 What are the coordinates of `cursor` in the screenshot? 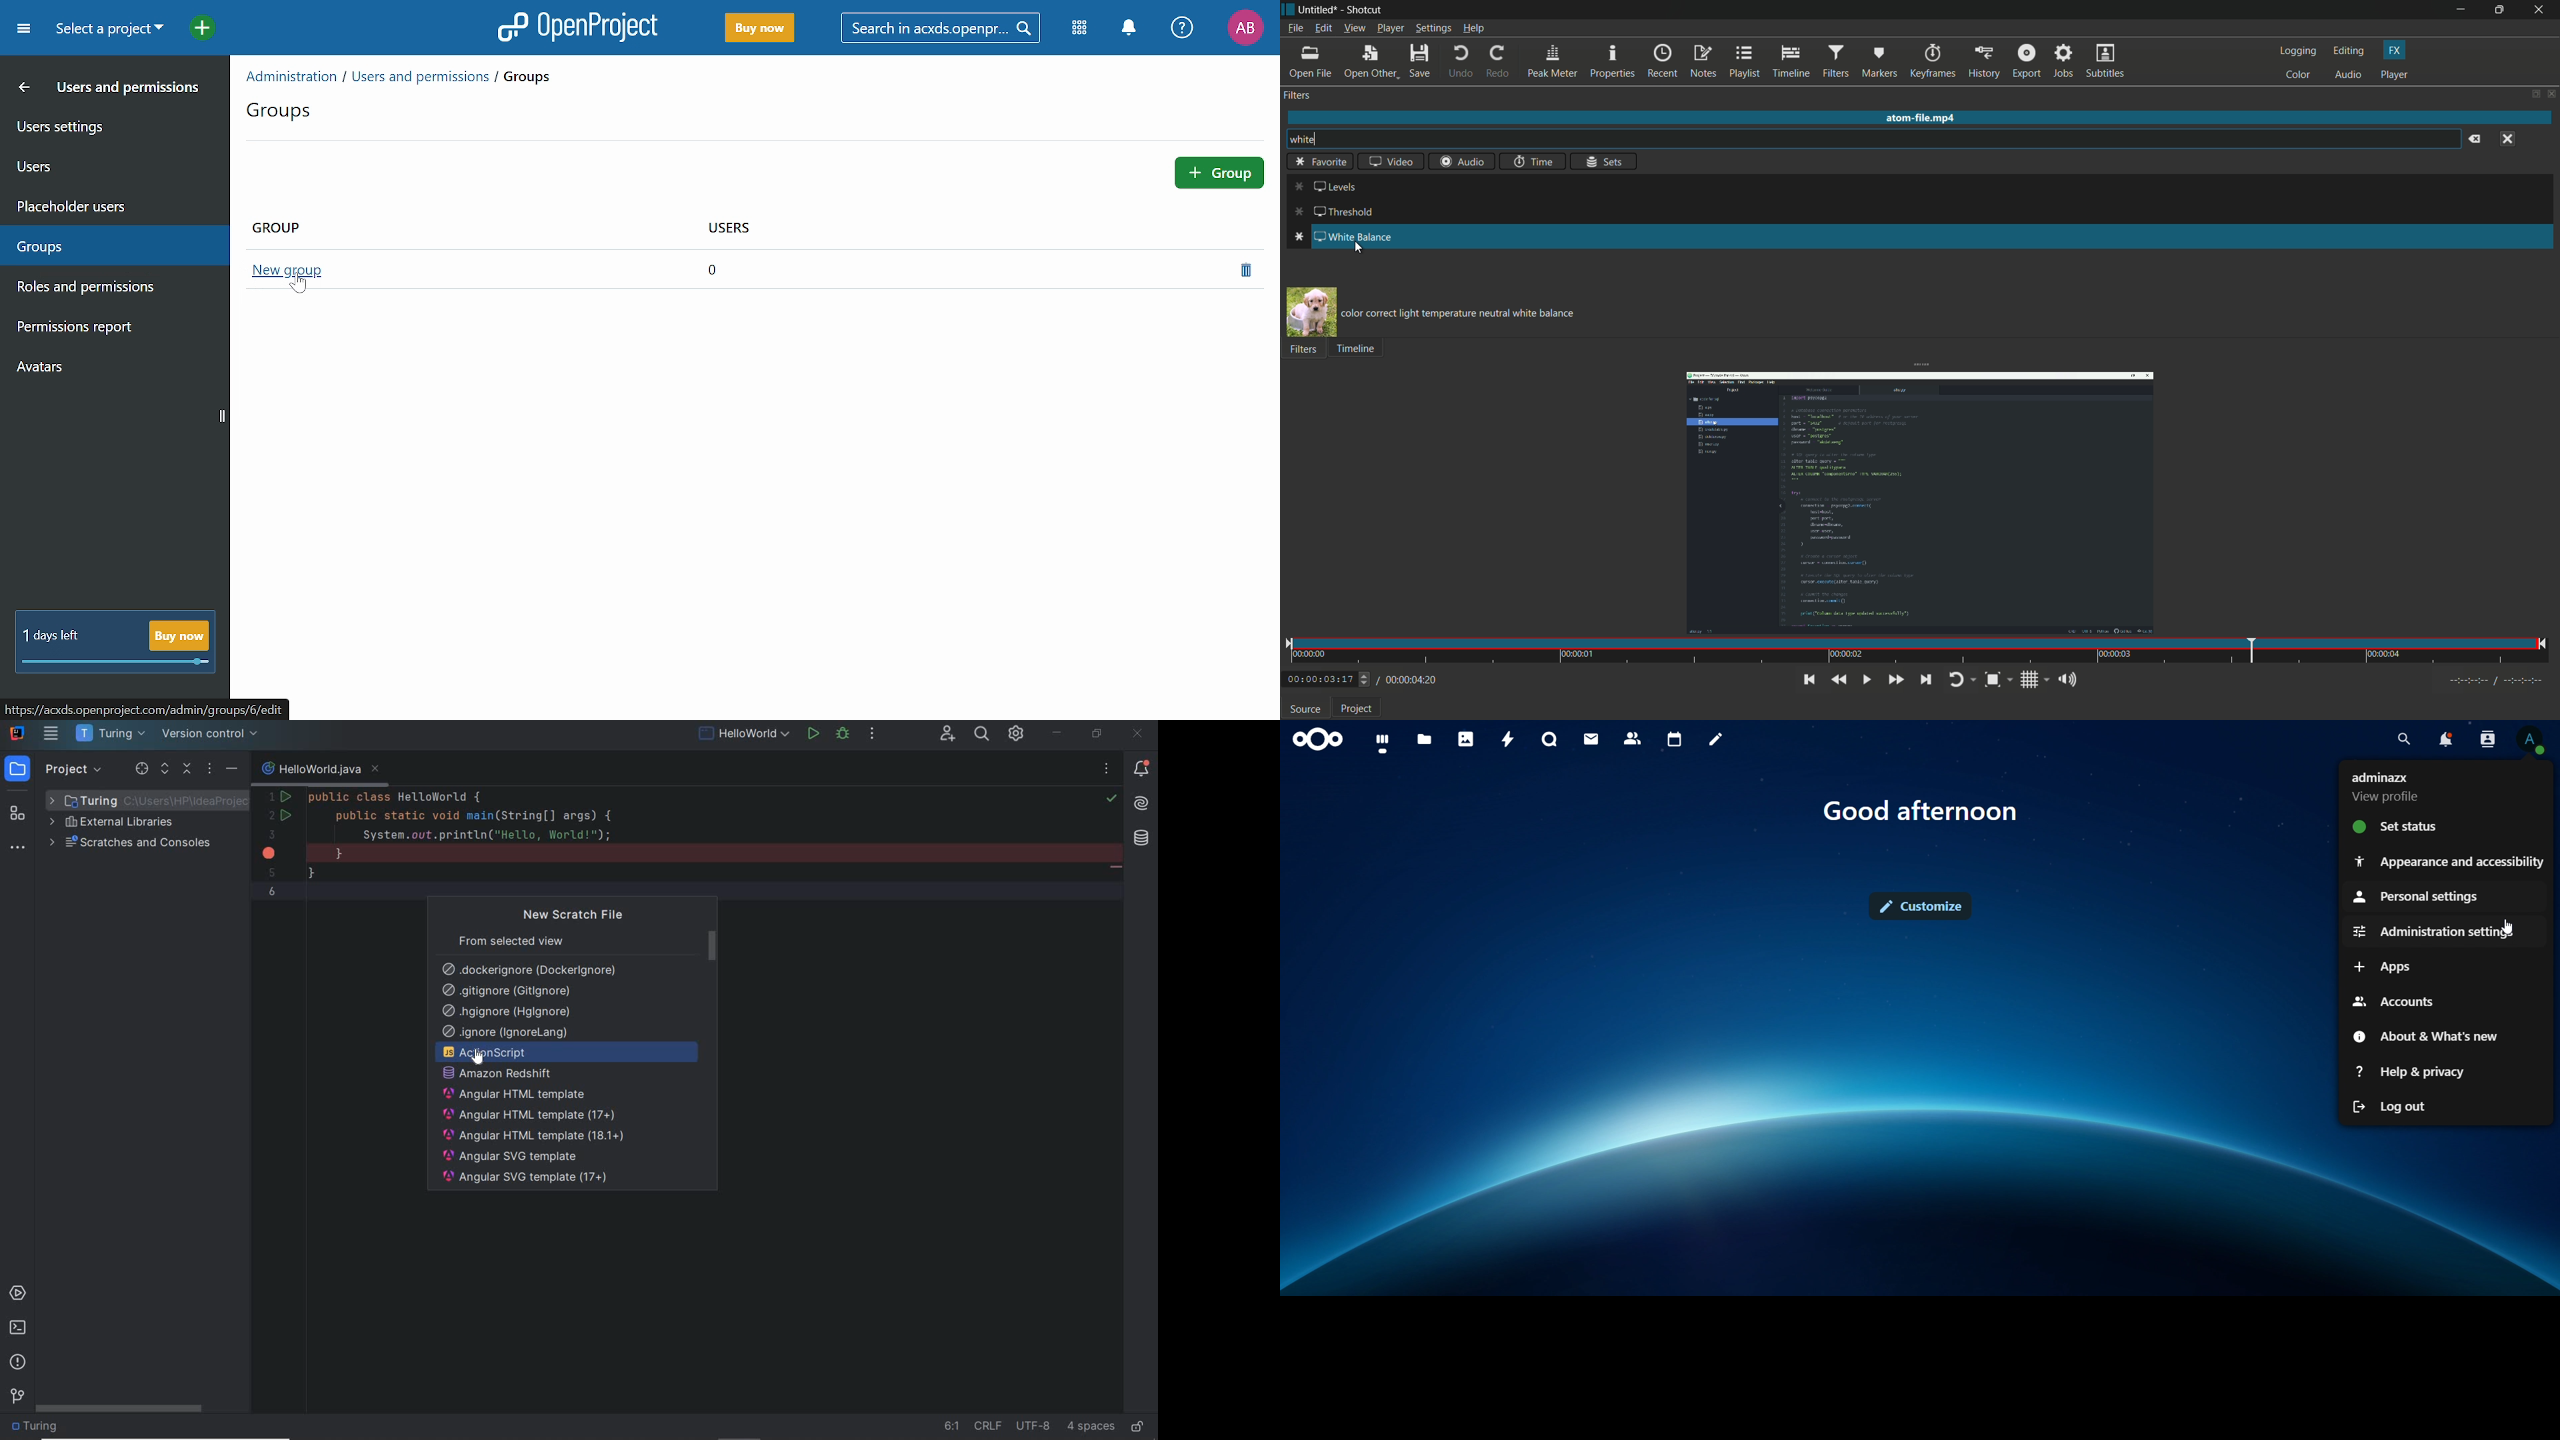 It's located at (293, 286).